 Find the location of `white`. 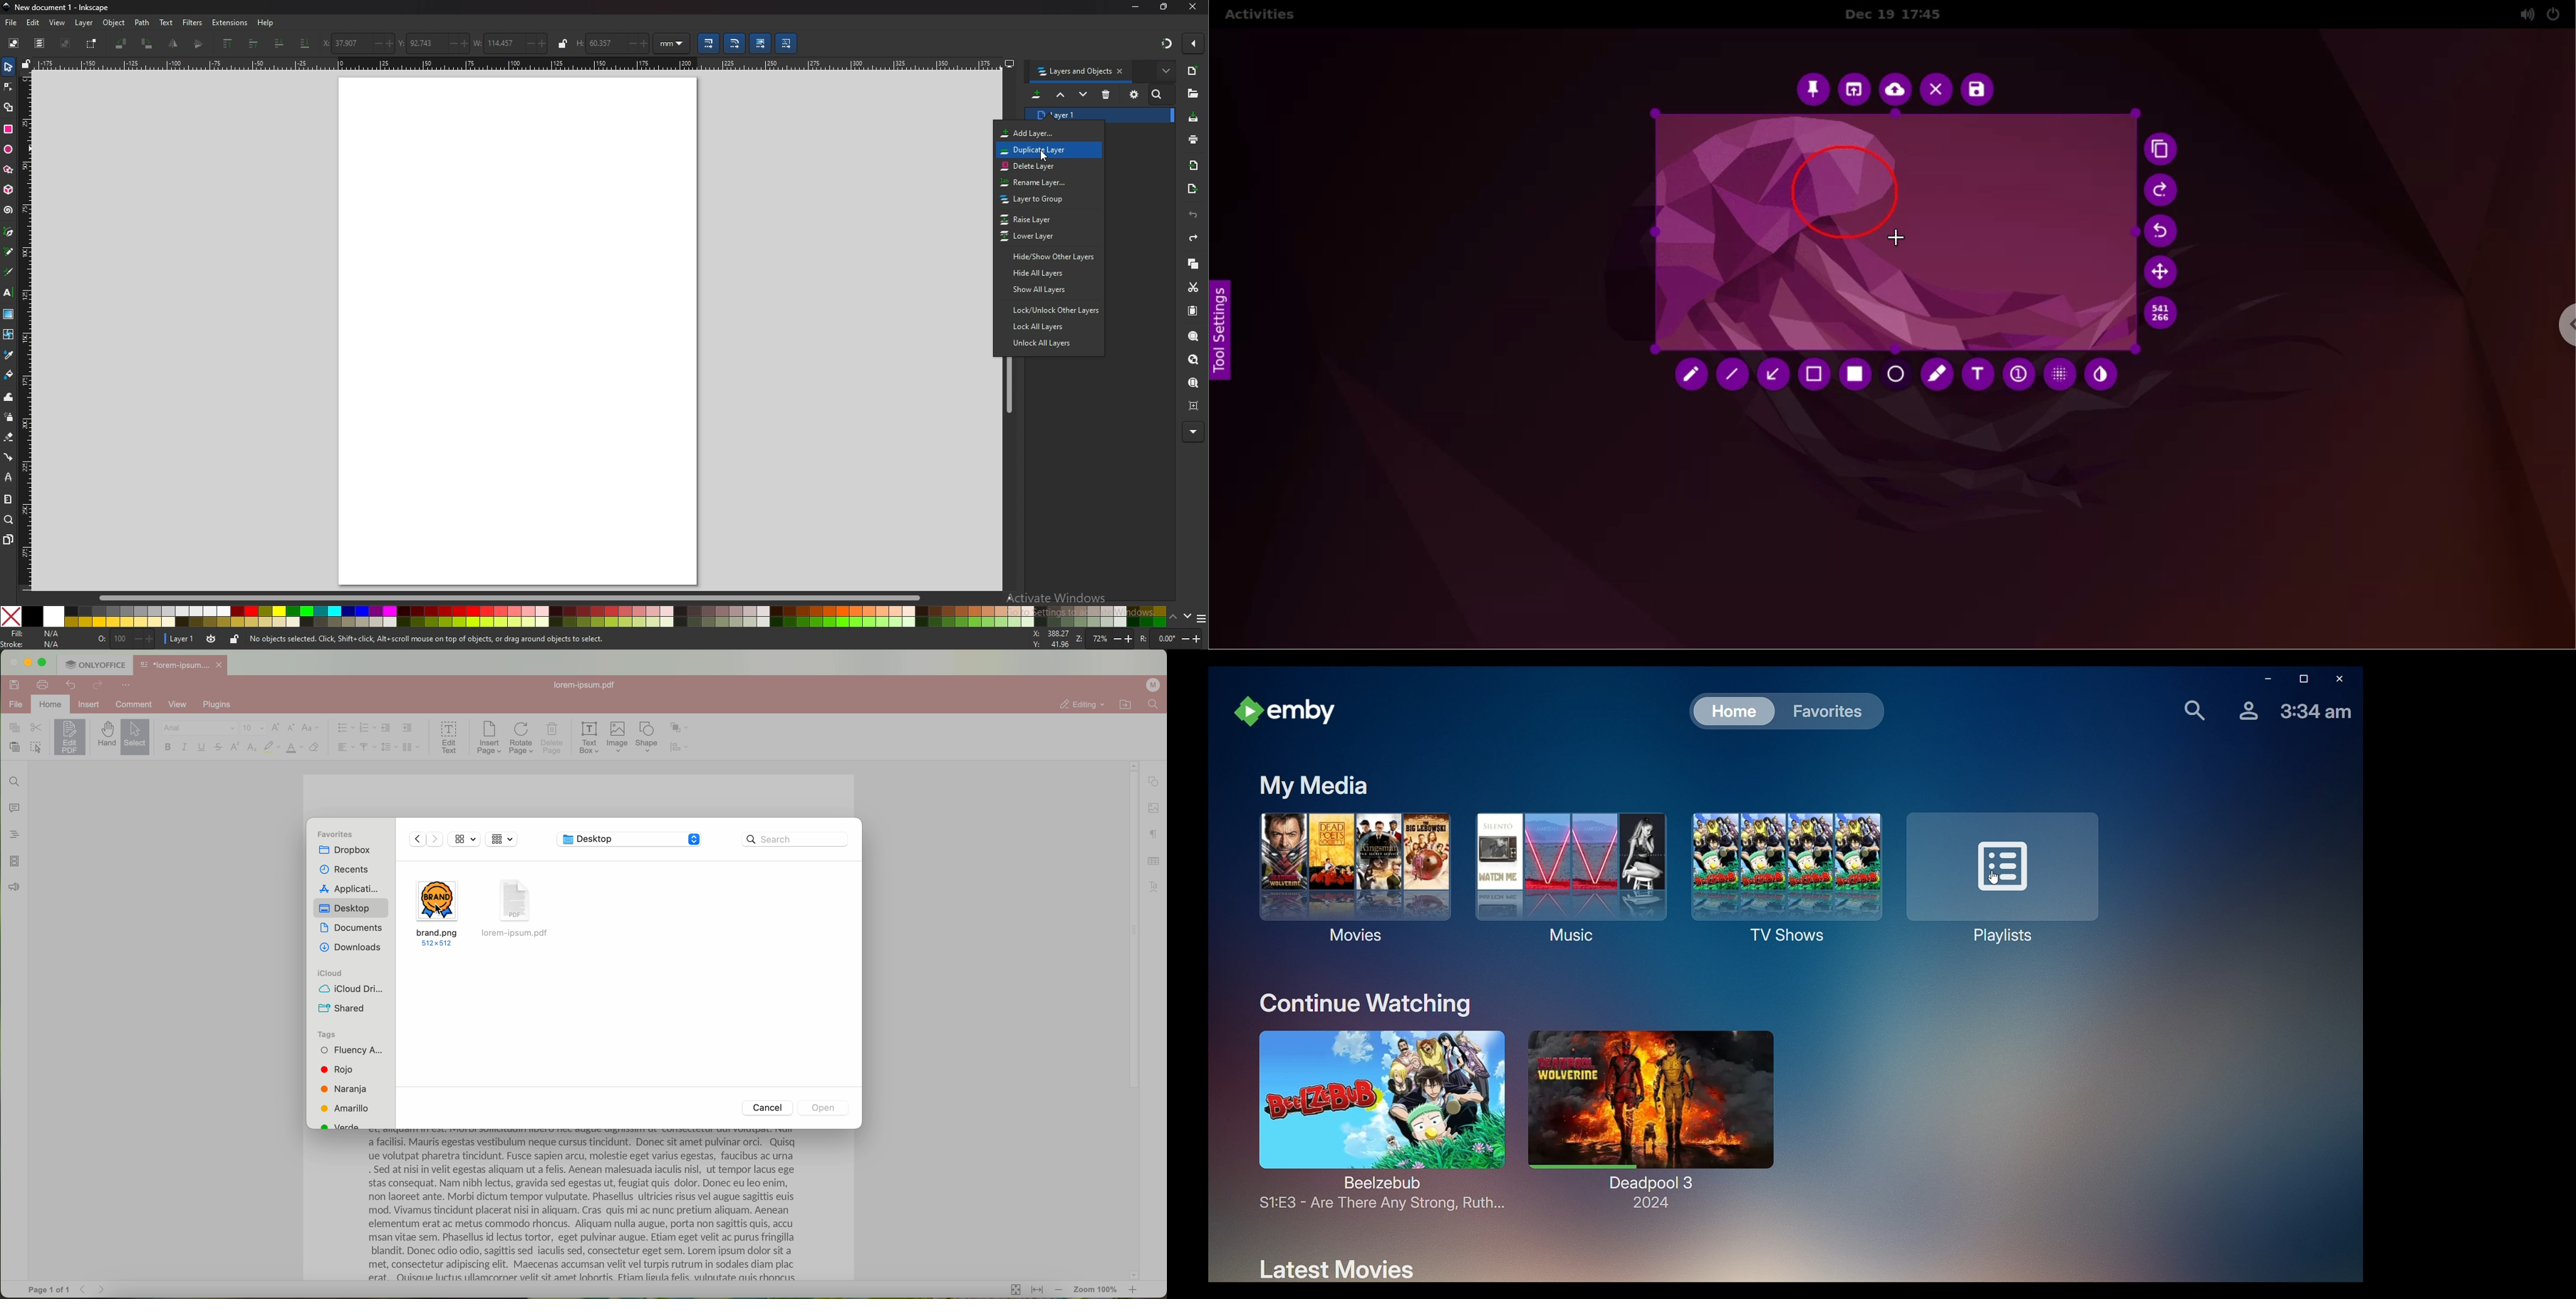

white is located at coordinates (54, 617).